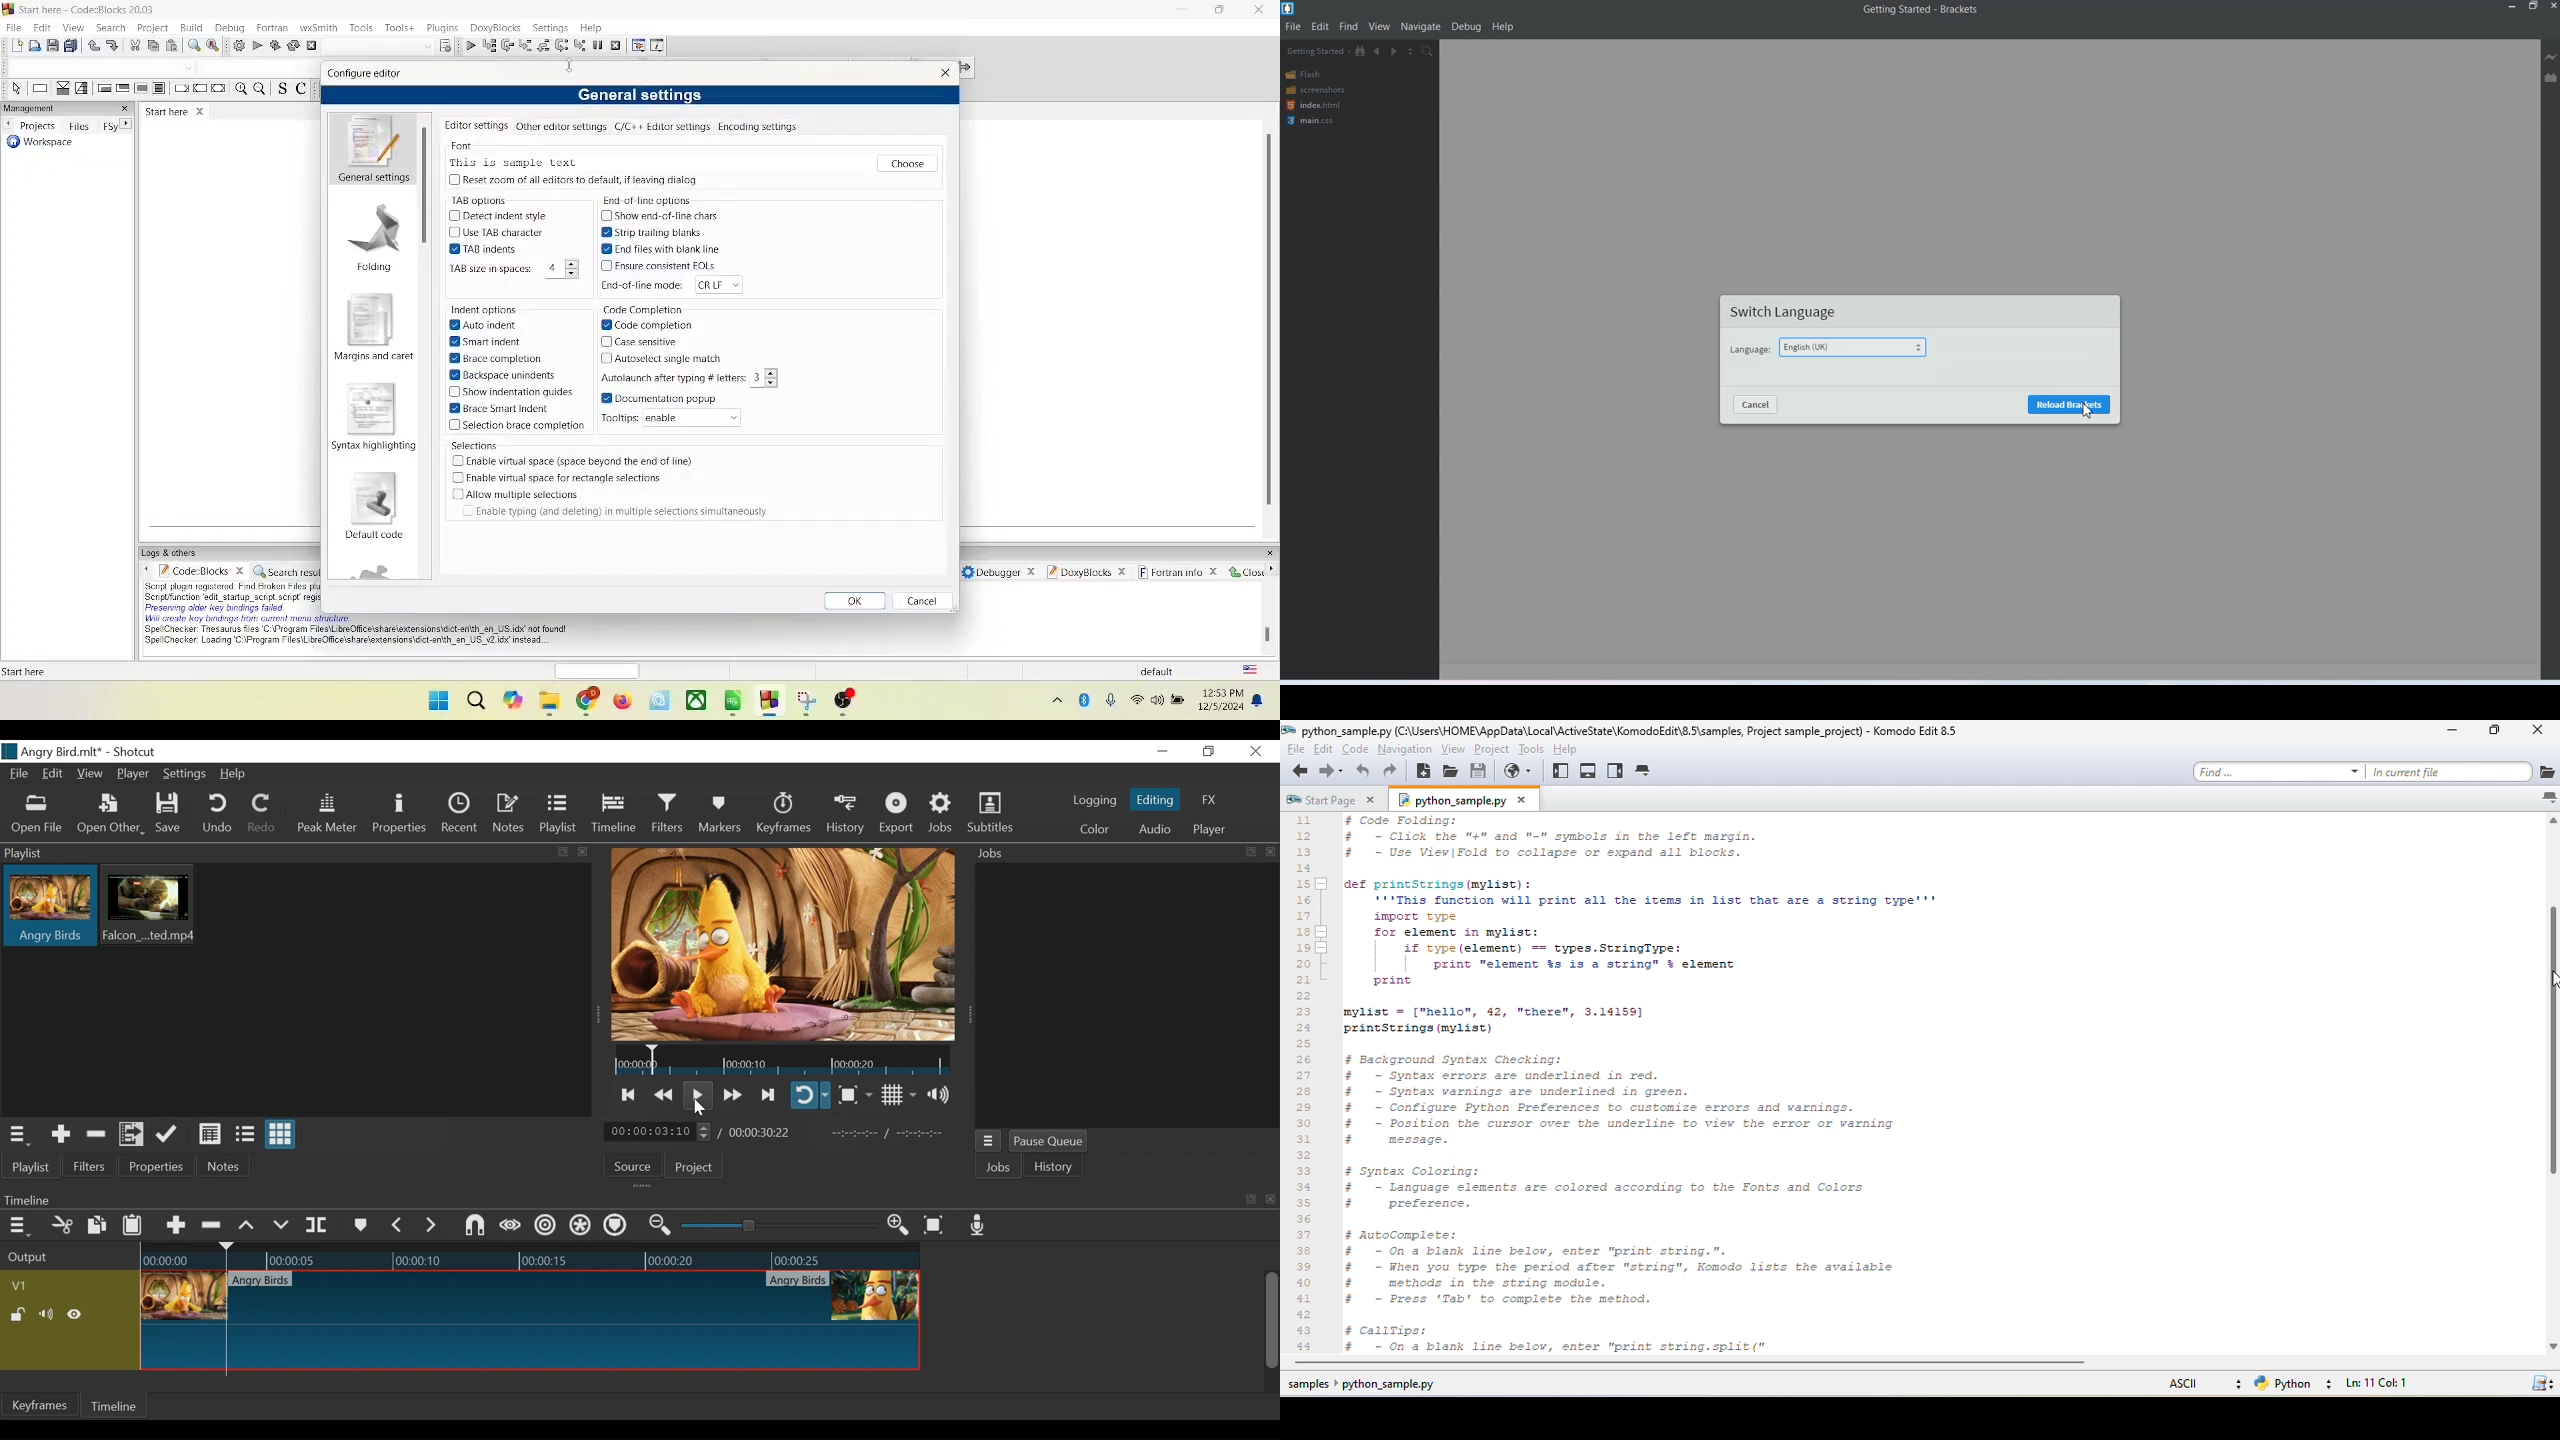 The height and width of the screenshot is (1456, 2576). What do you see at coordinates (660, 265) in the screenshot?
I see `ensure consistent EOLs` at bounding box center [660, 265].